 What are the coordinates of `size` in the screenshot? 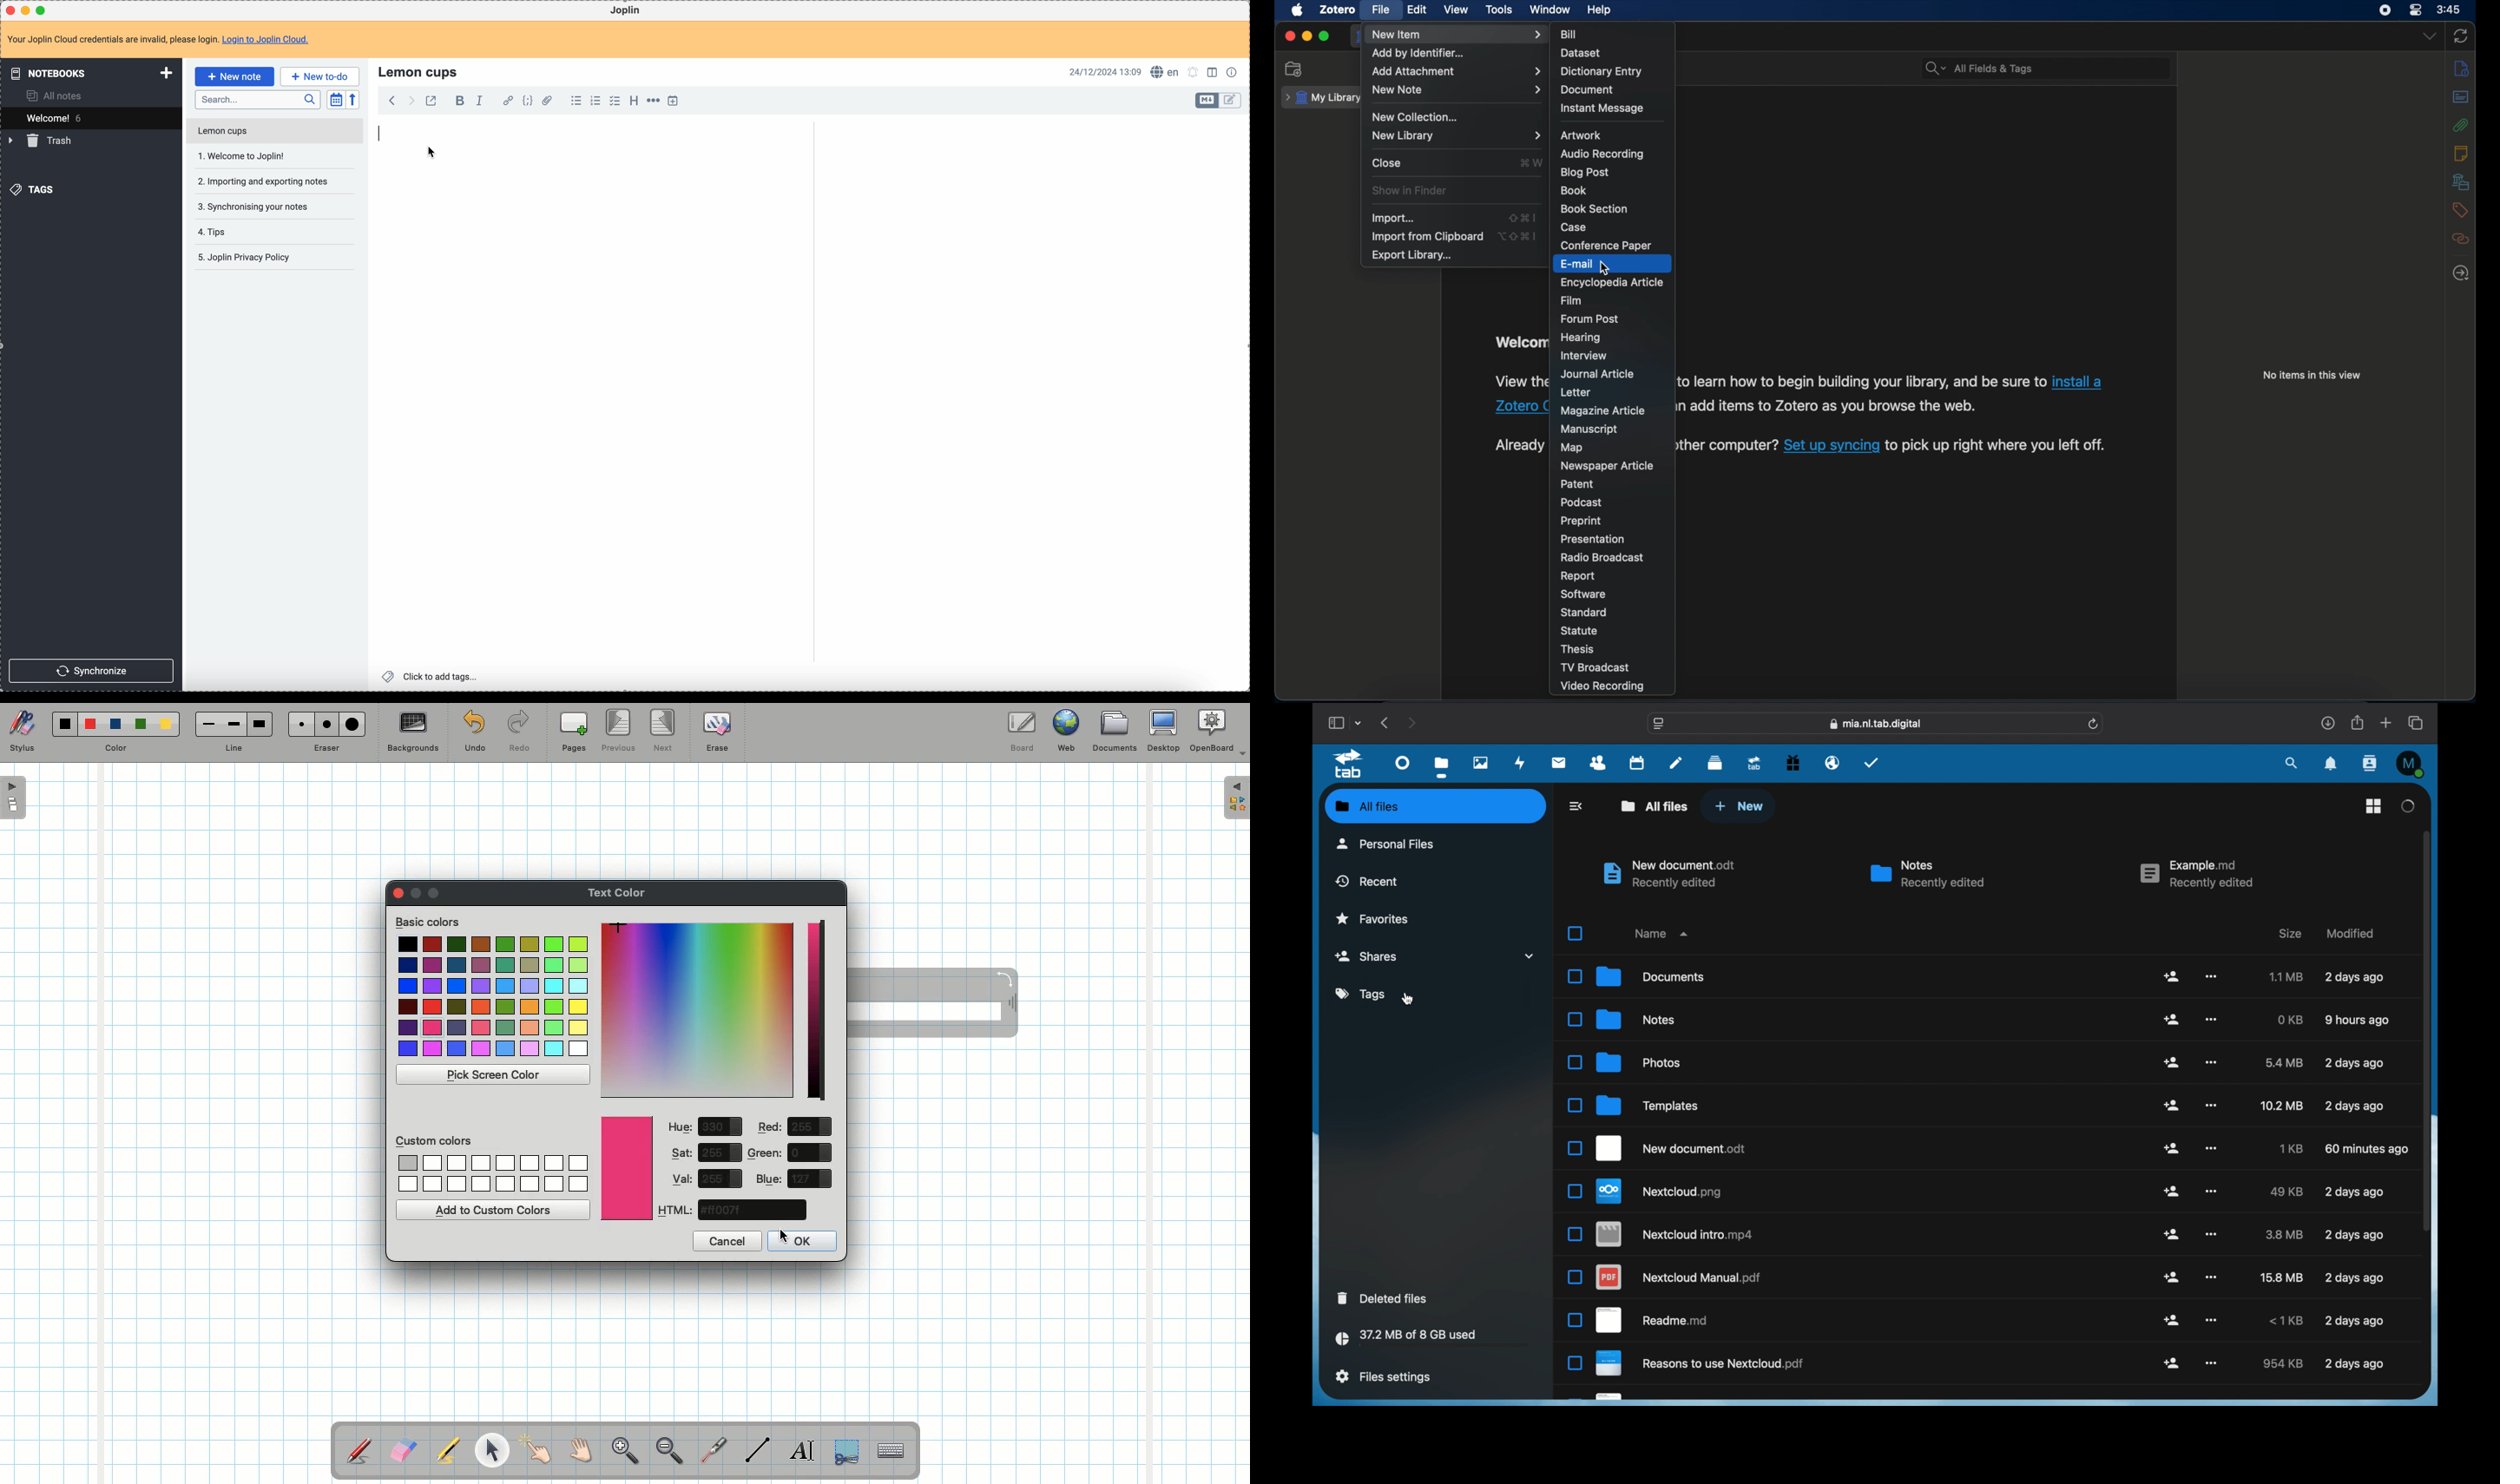 It's located at (2286, 1192).